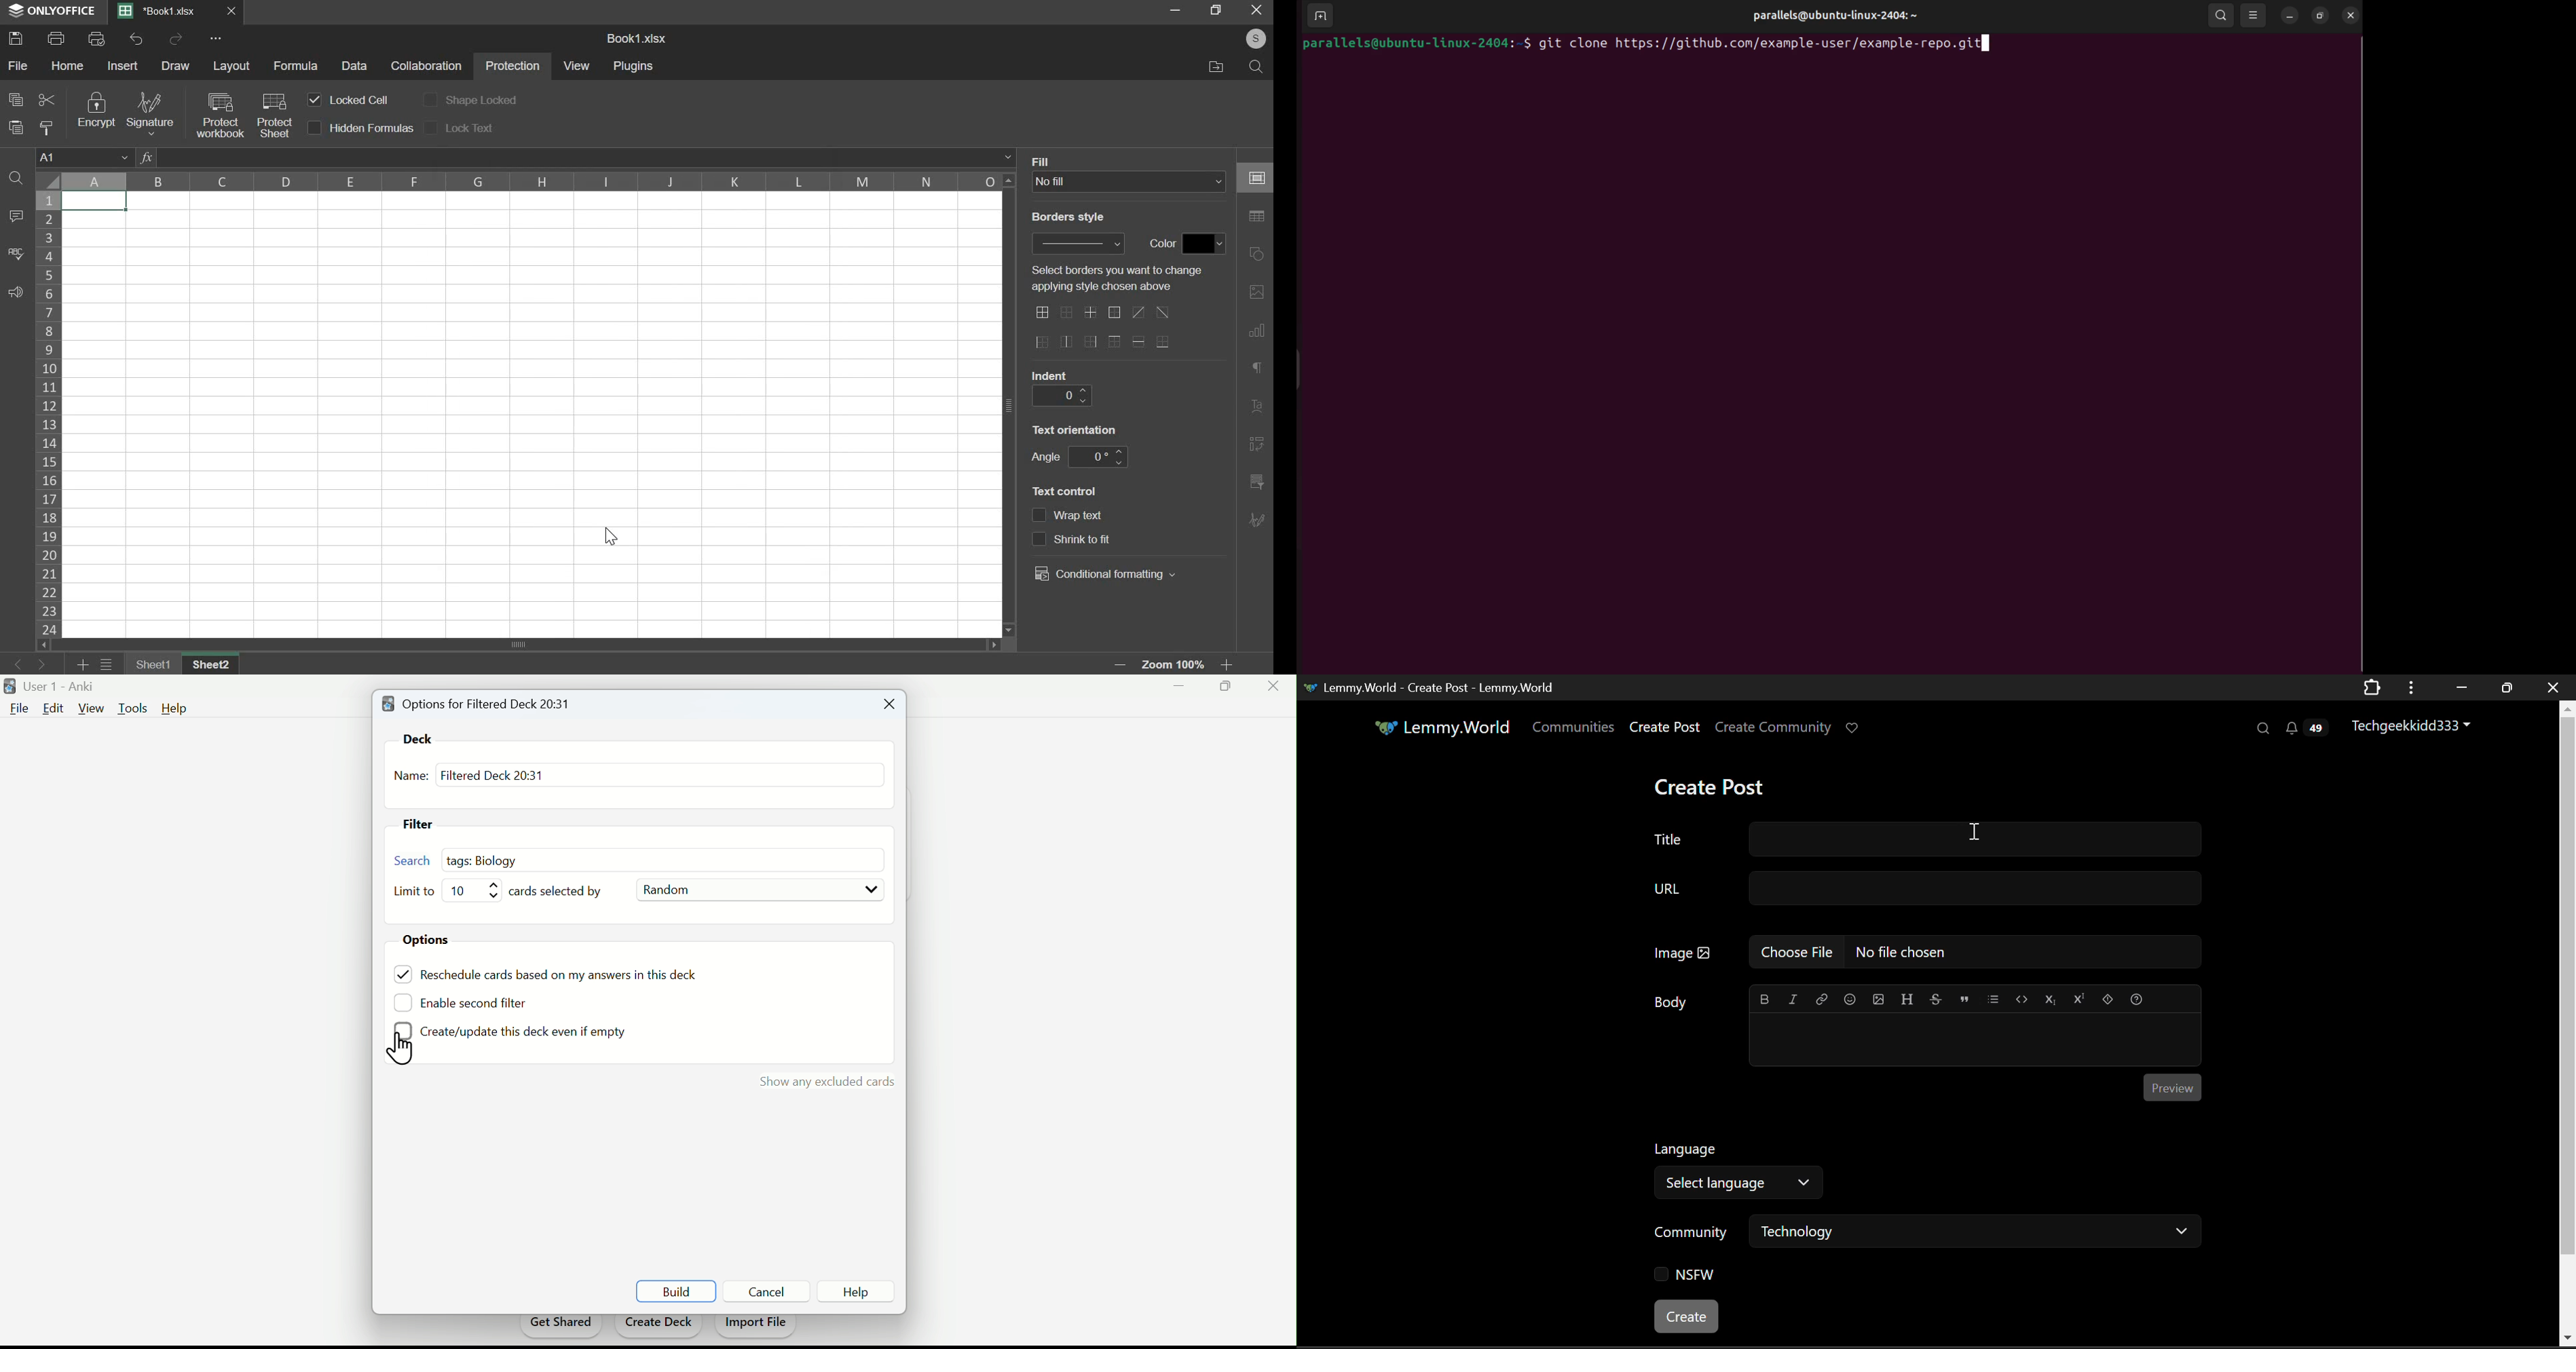  I want to click on Close tab, so click(886, 705).